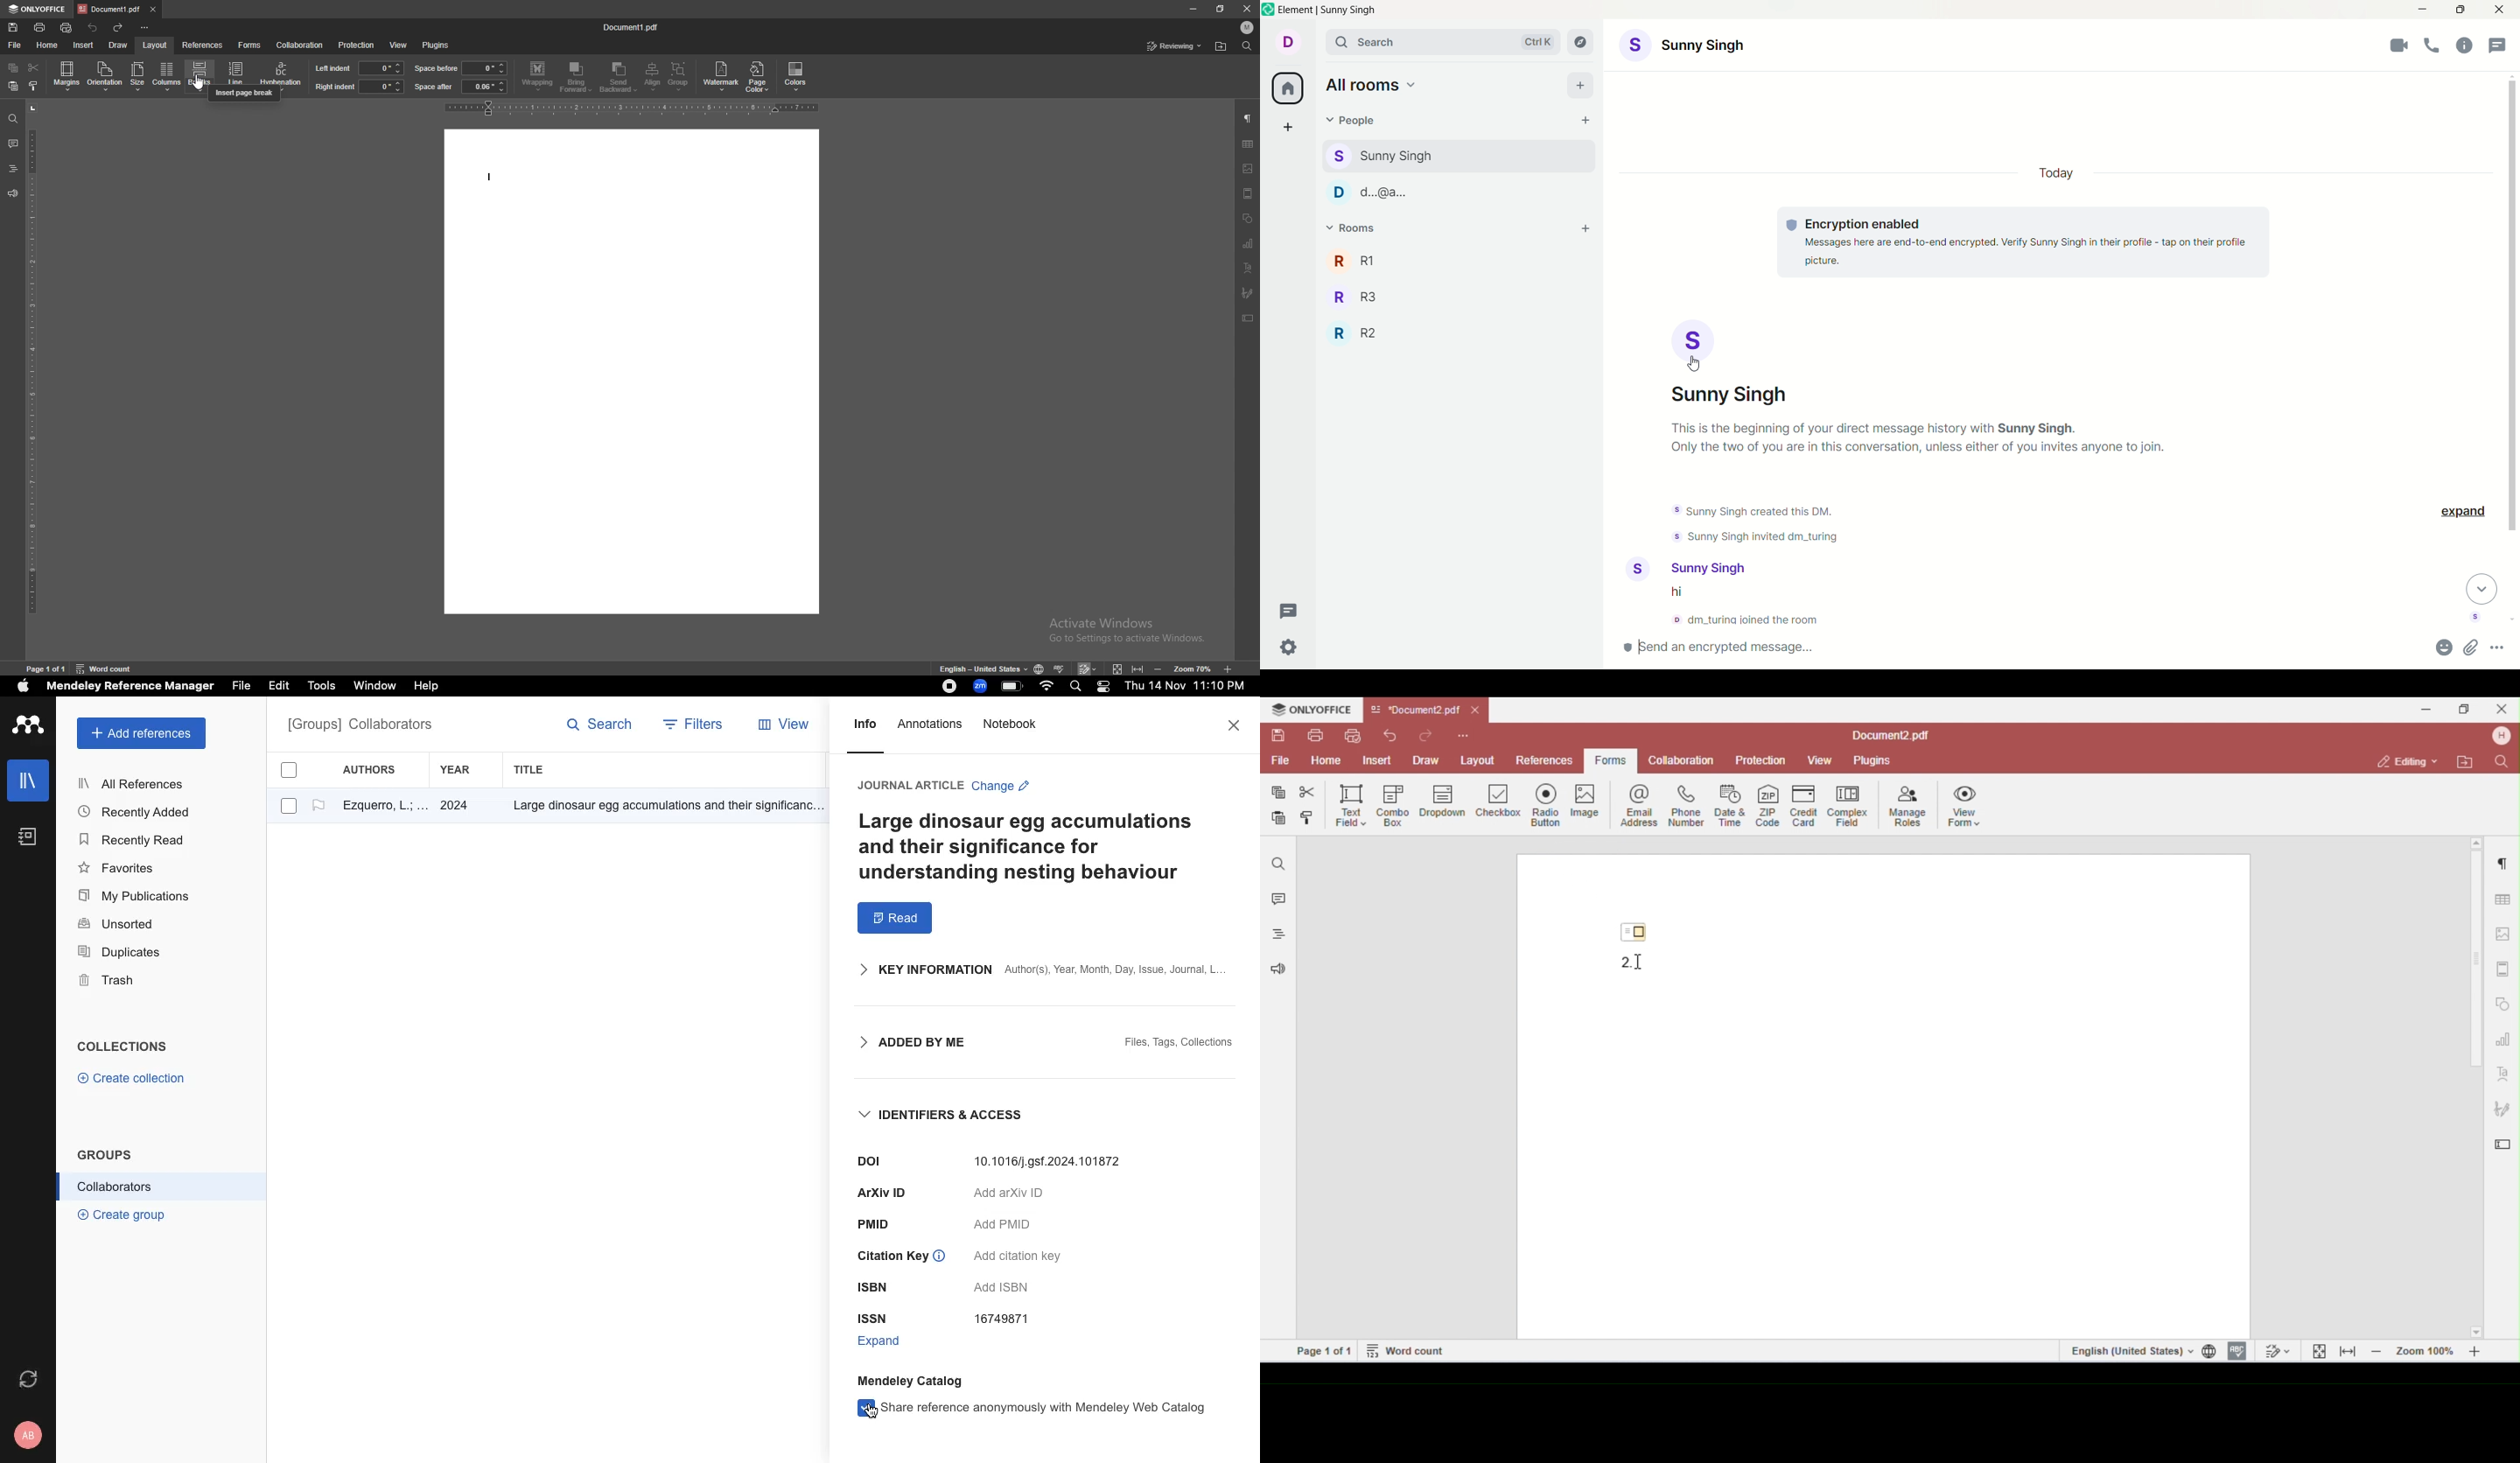  What do you see at coordinates (1248, 45) in the screenshot?
I see `find` at bounding box center [1248, 45].